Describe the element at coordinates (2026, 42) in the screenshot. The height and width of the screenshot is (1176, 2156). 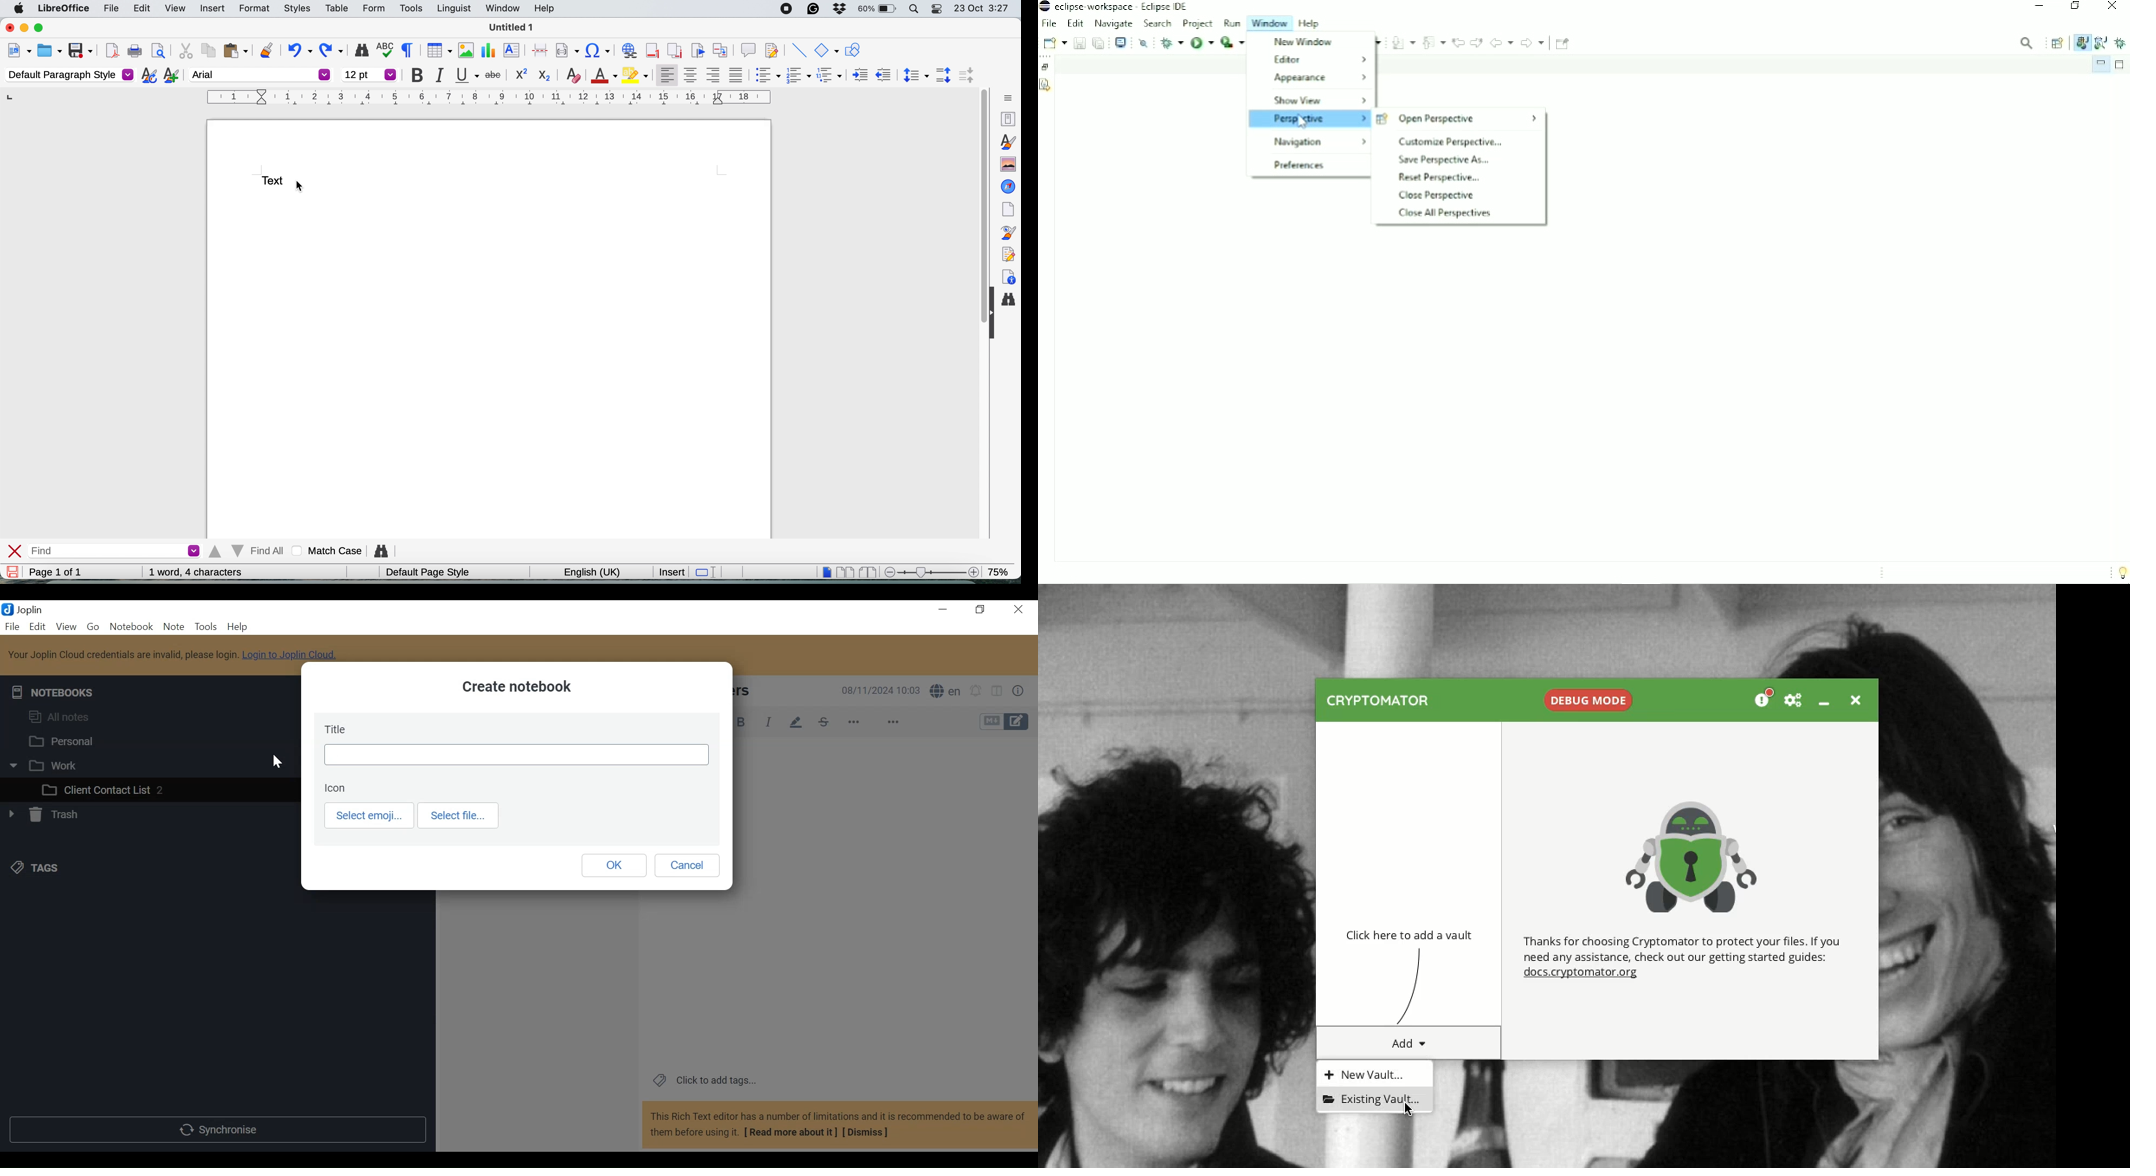
I see `Access commands and other items` at that location.